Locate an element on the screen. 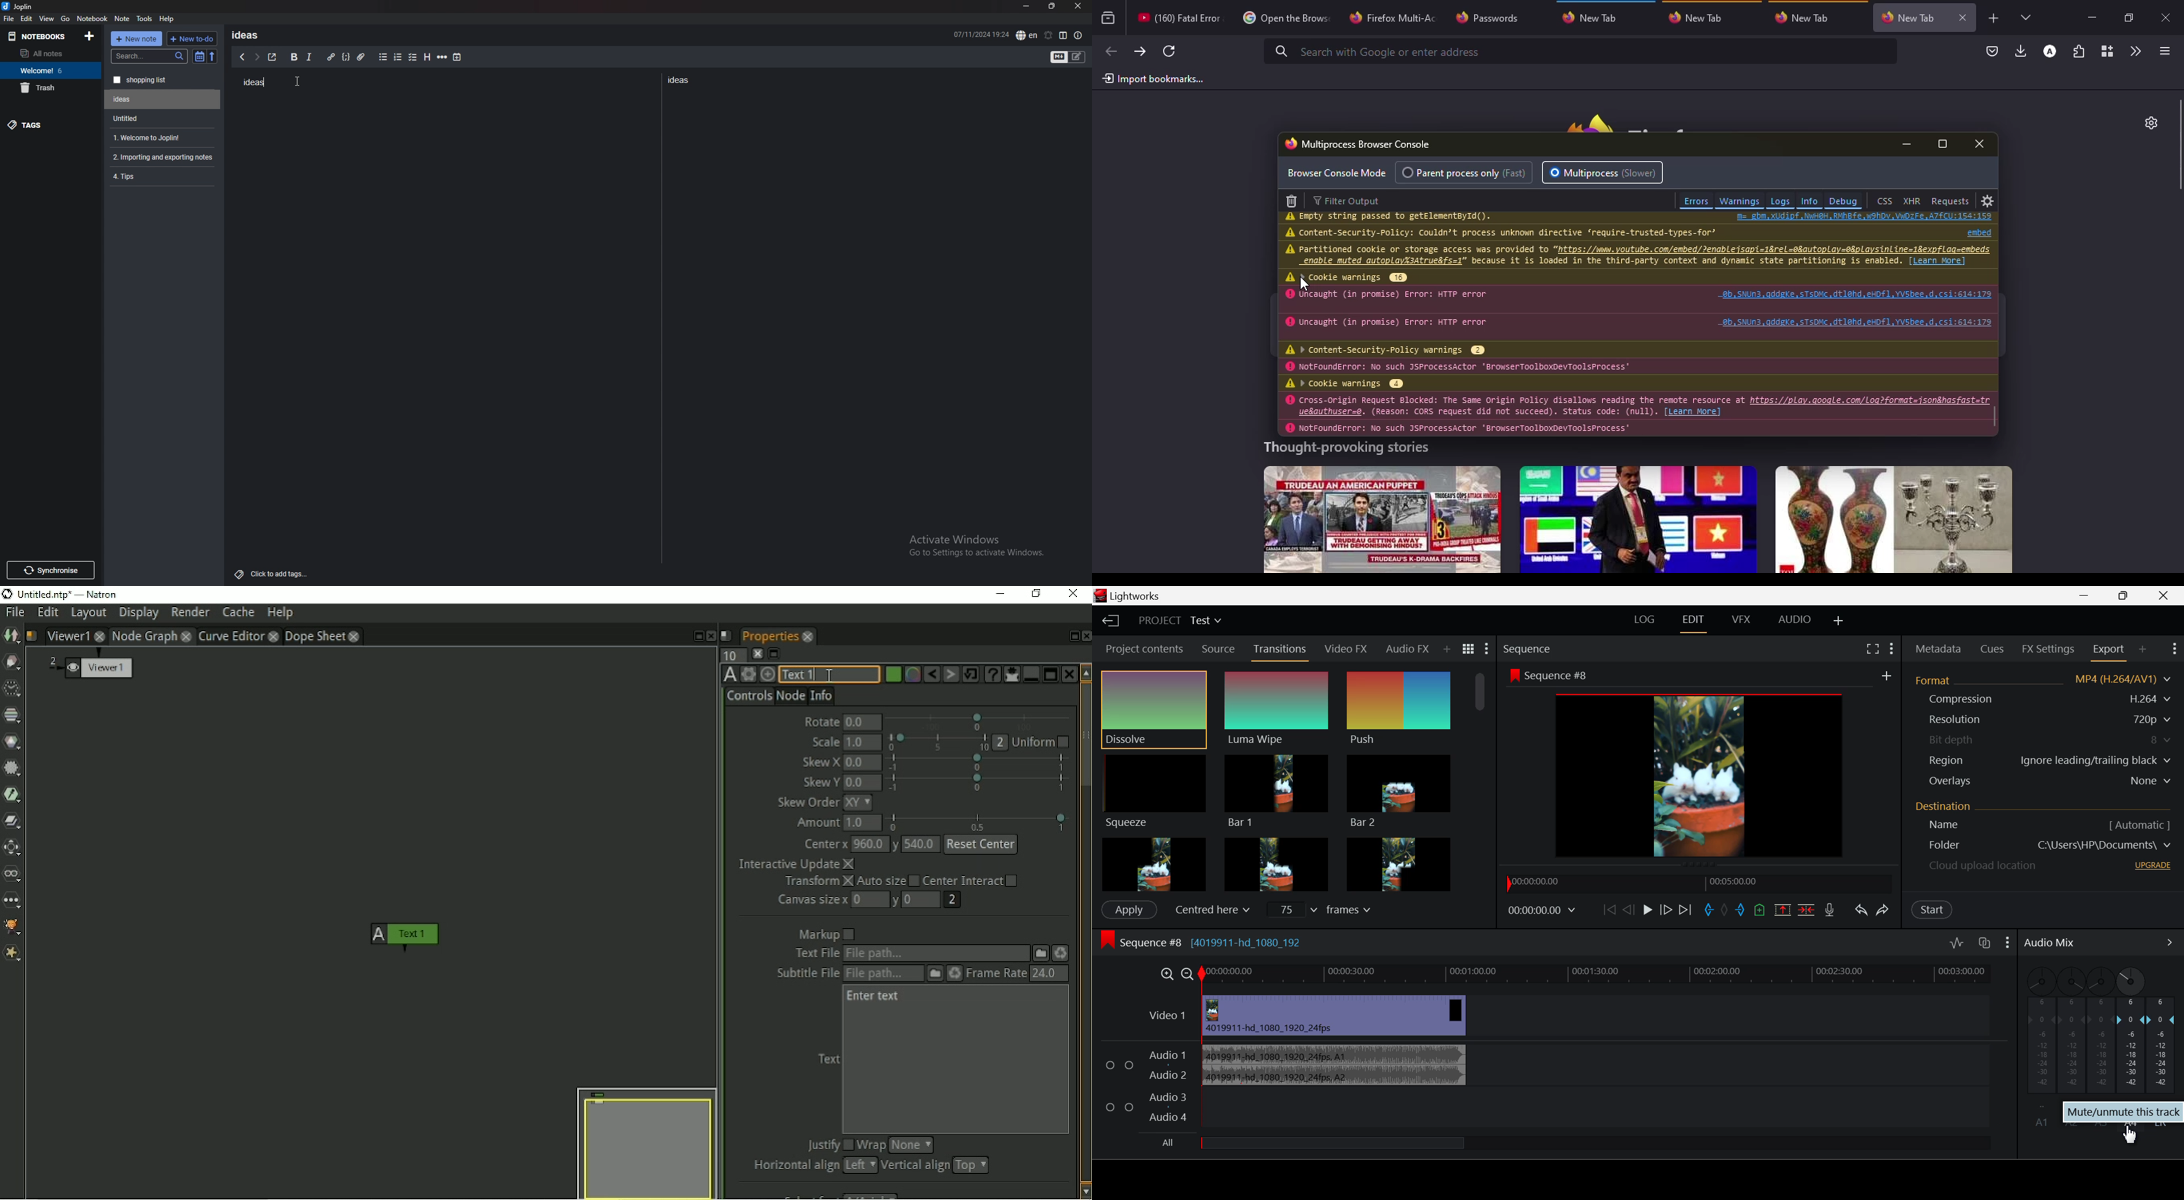 The height and width of the screenshot is (1204, 2184). info is located at coordinates (1401, 323).